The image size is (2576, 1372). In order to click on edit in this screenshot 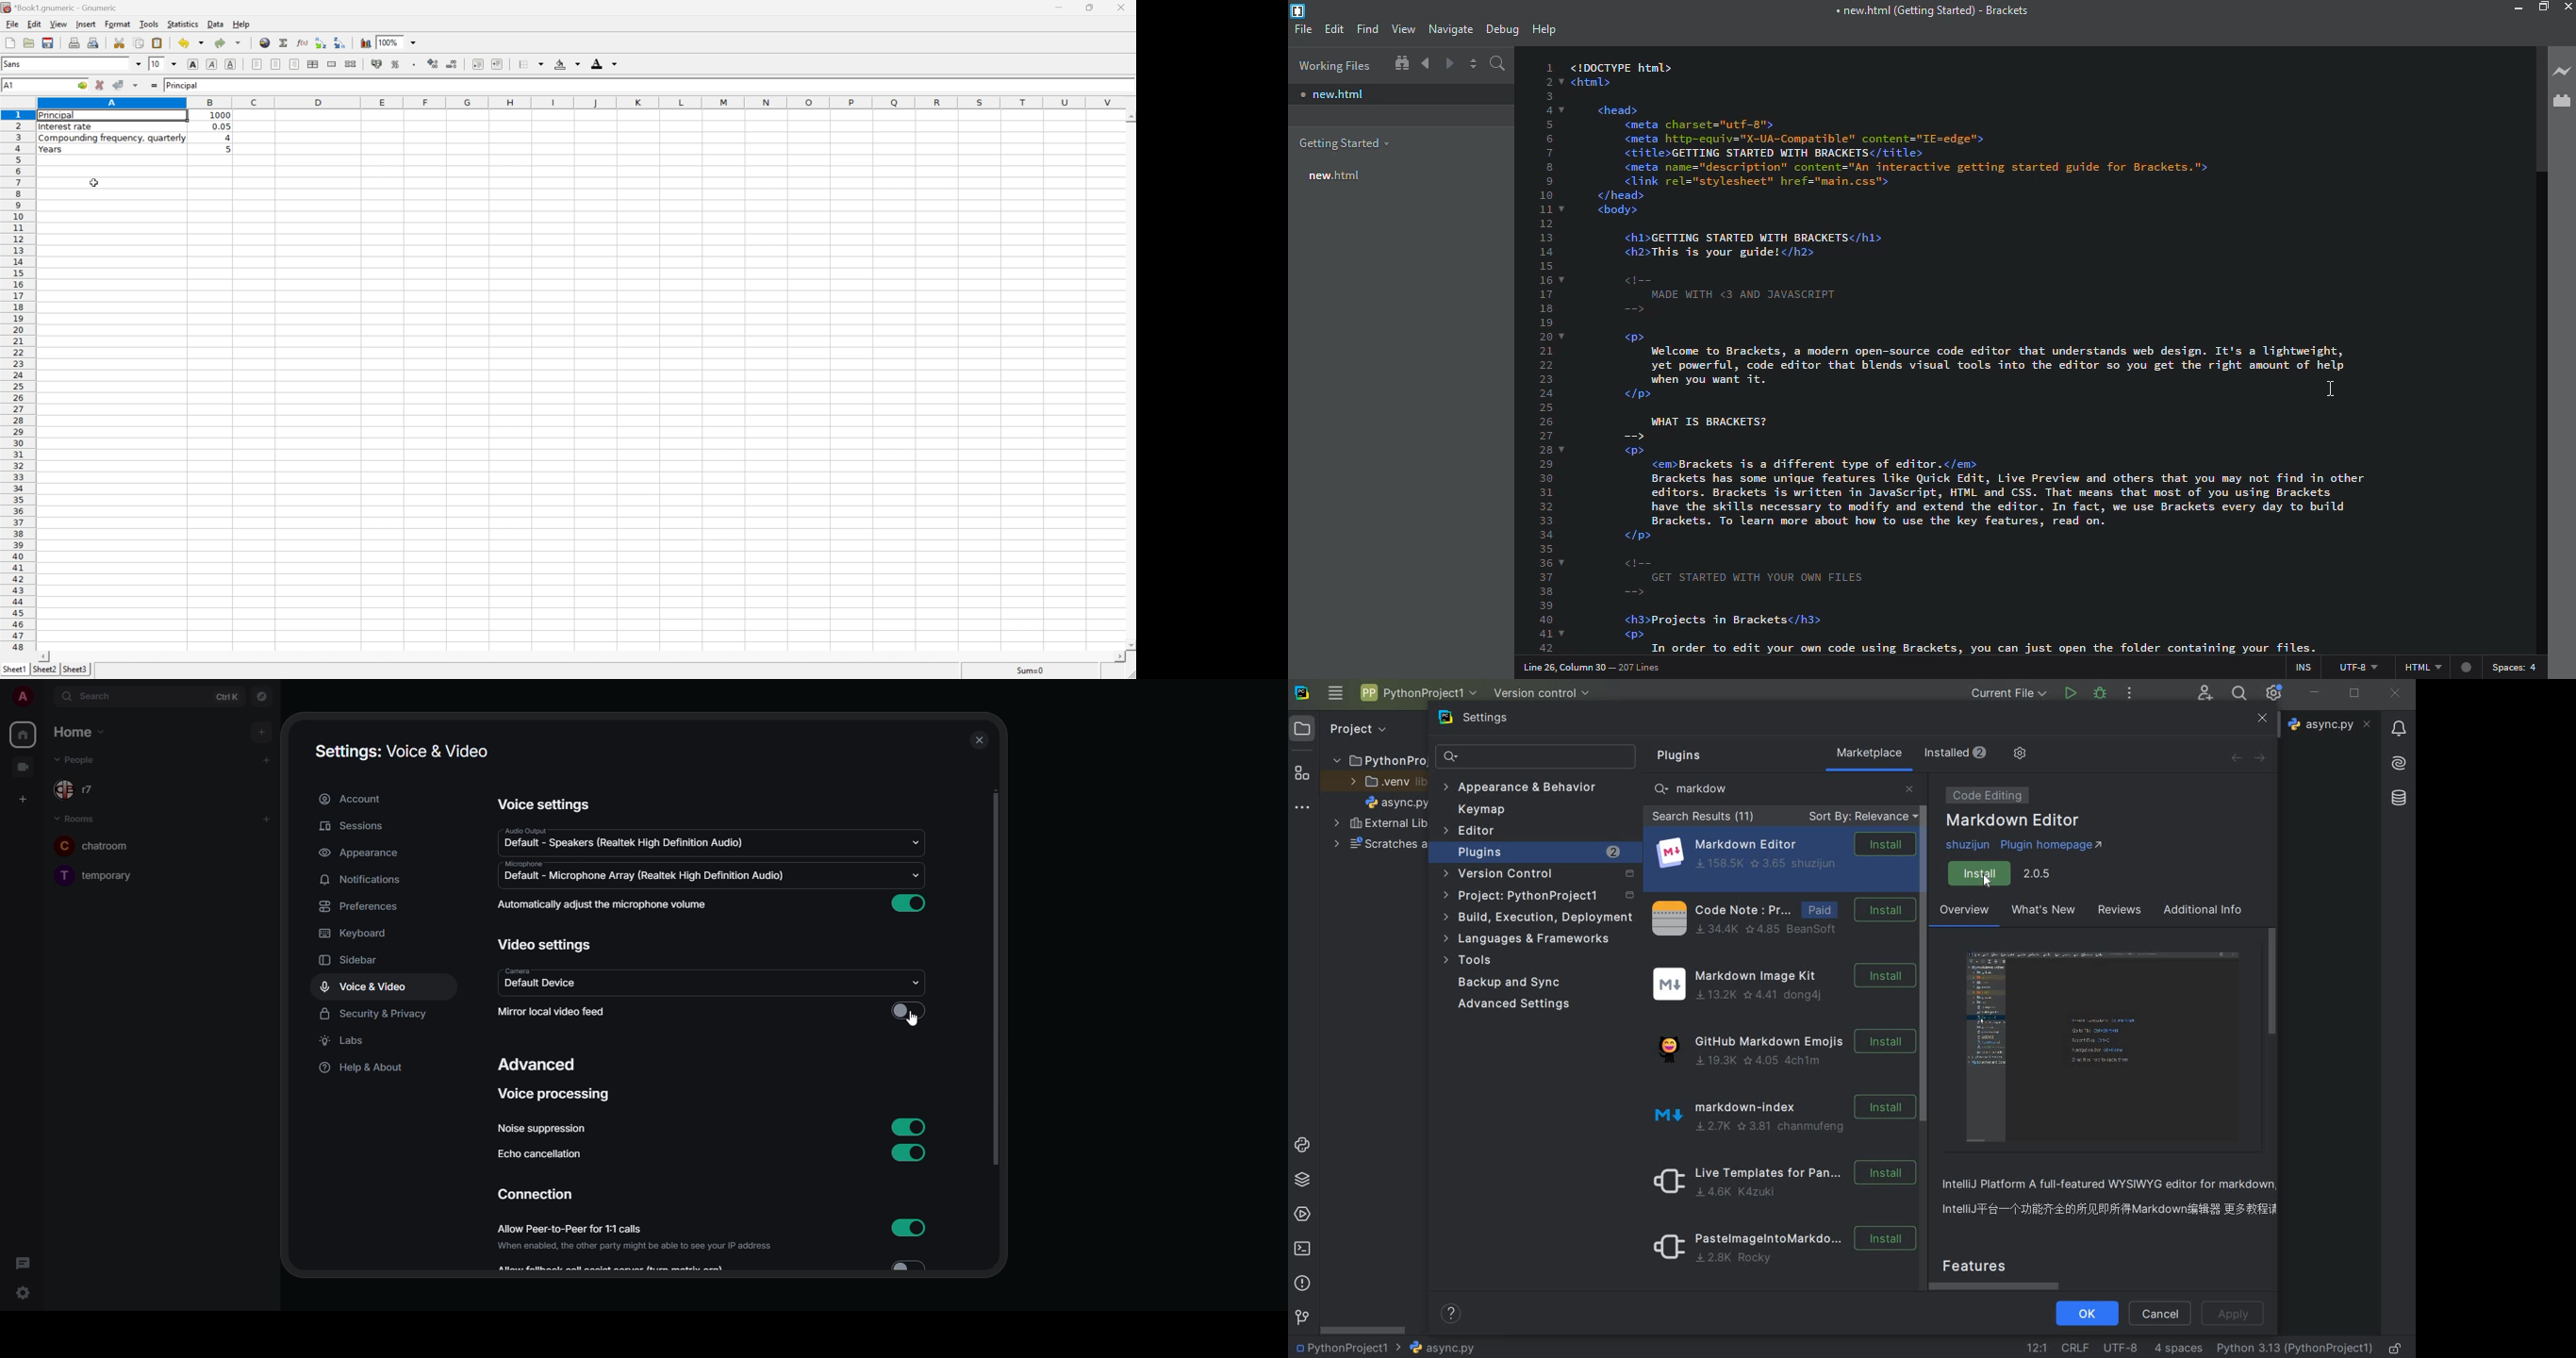, I will do `click(1334, 28)`.